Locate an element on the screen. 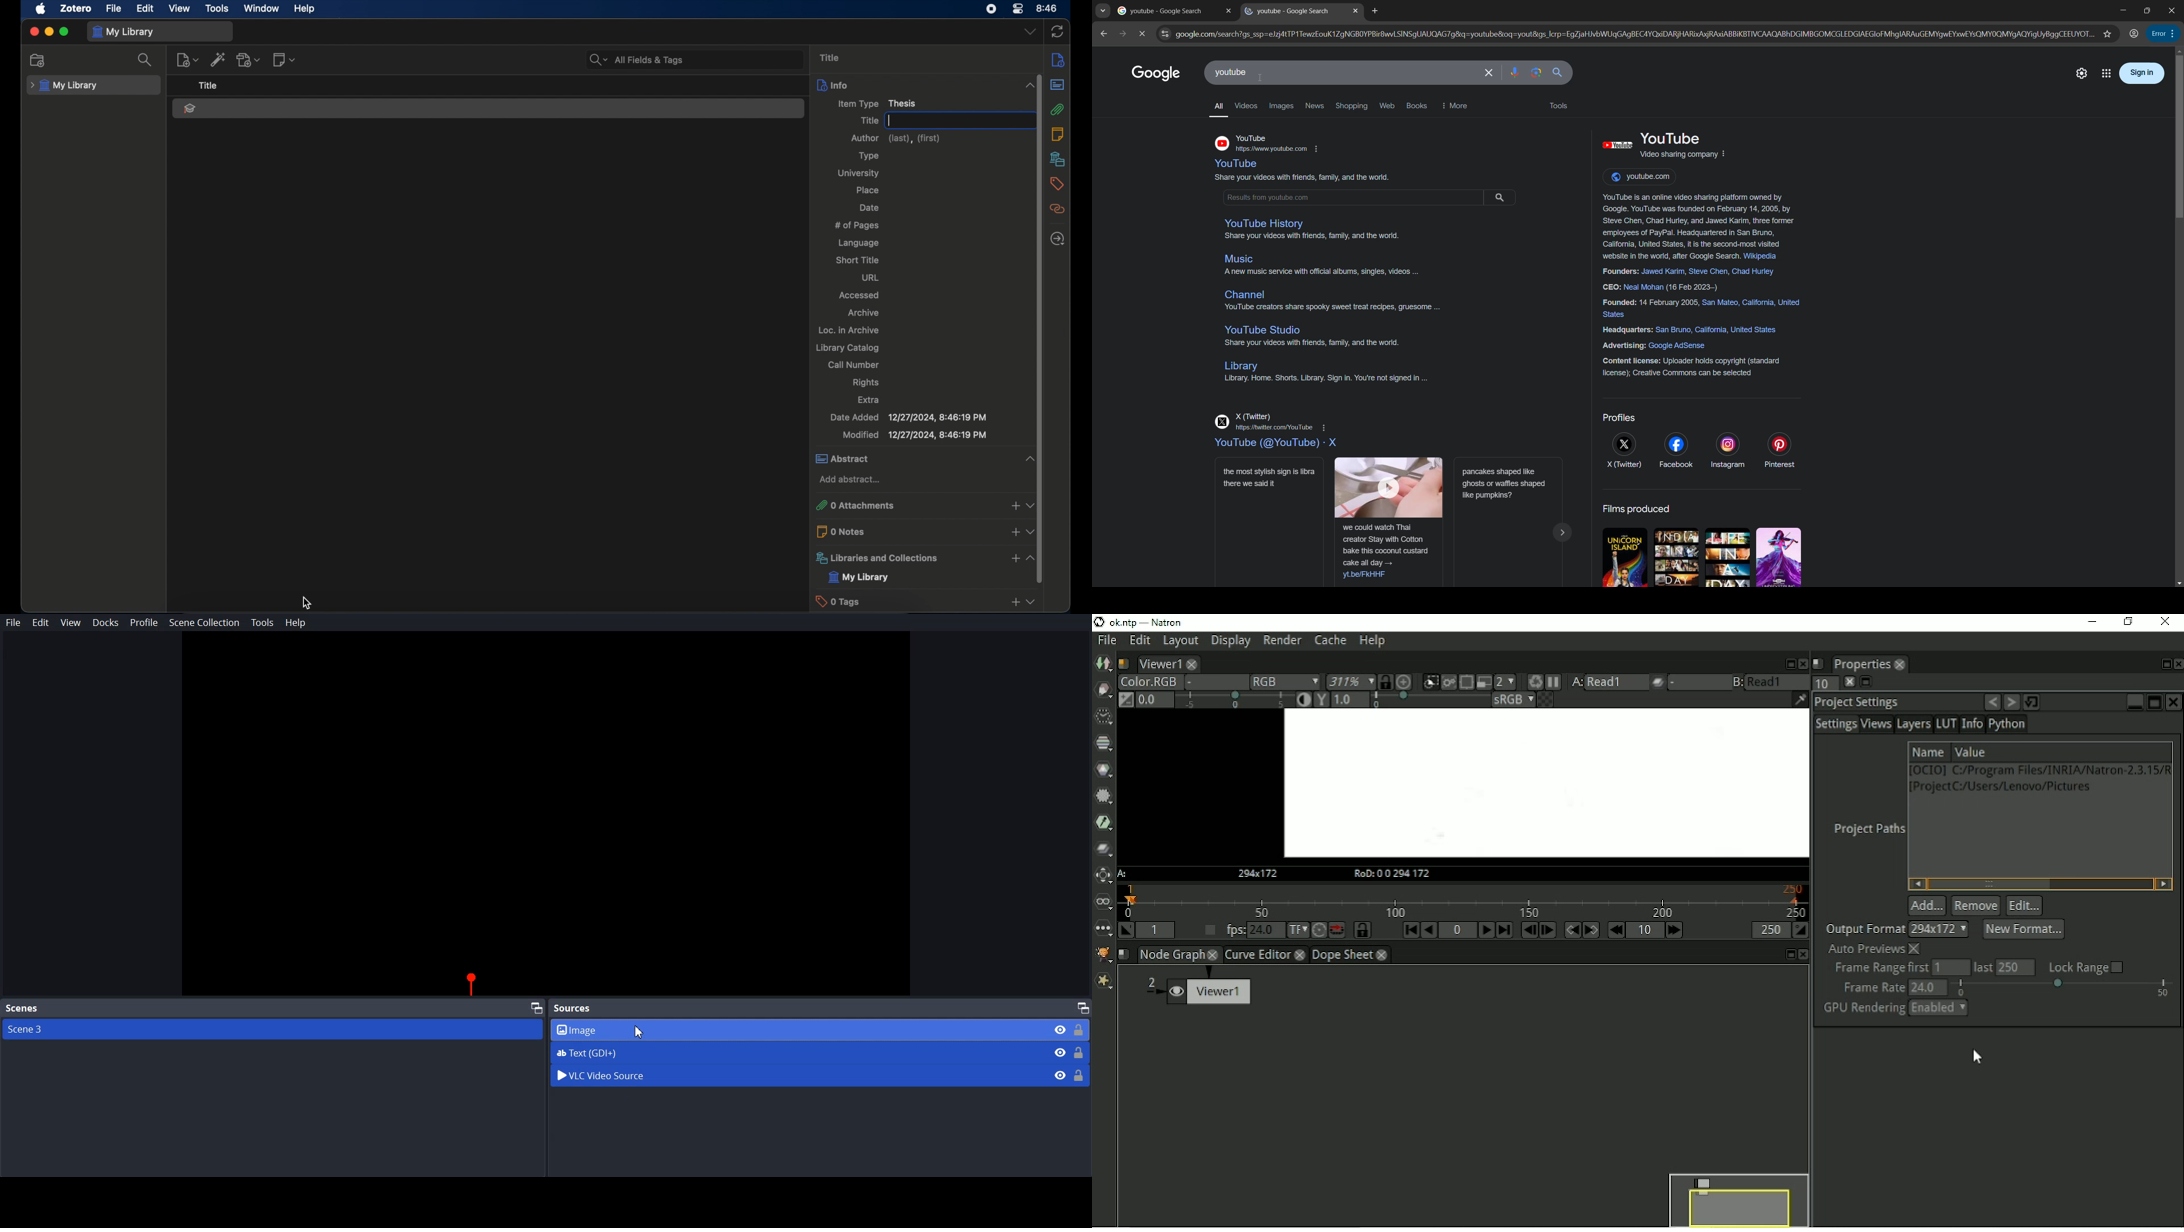 The width and height of the screenshot is (2184, 1232). add notes is located at coordinates (1013, 532).